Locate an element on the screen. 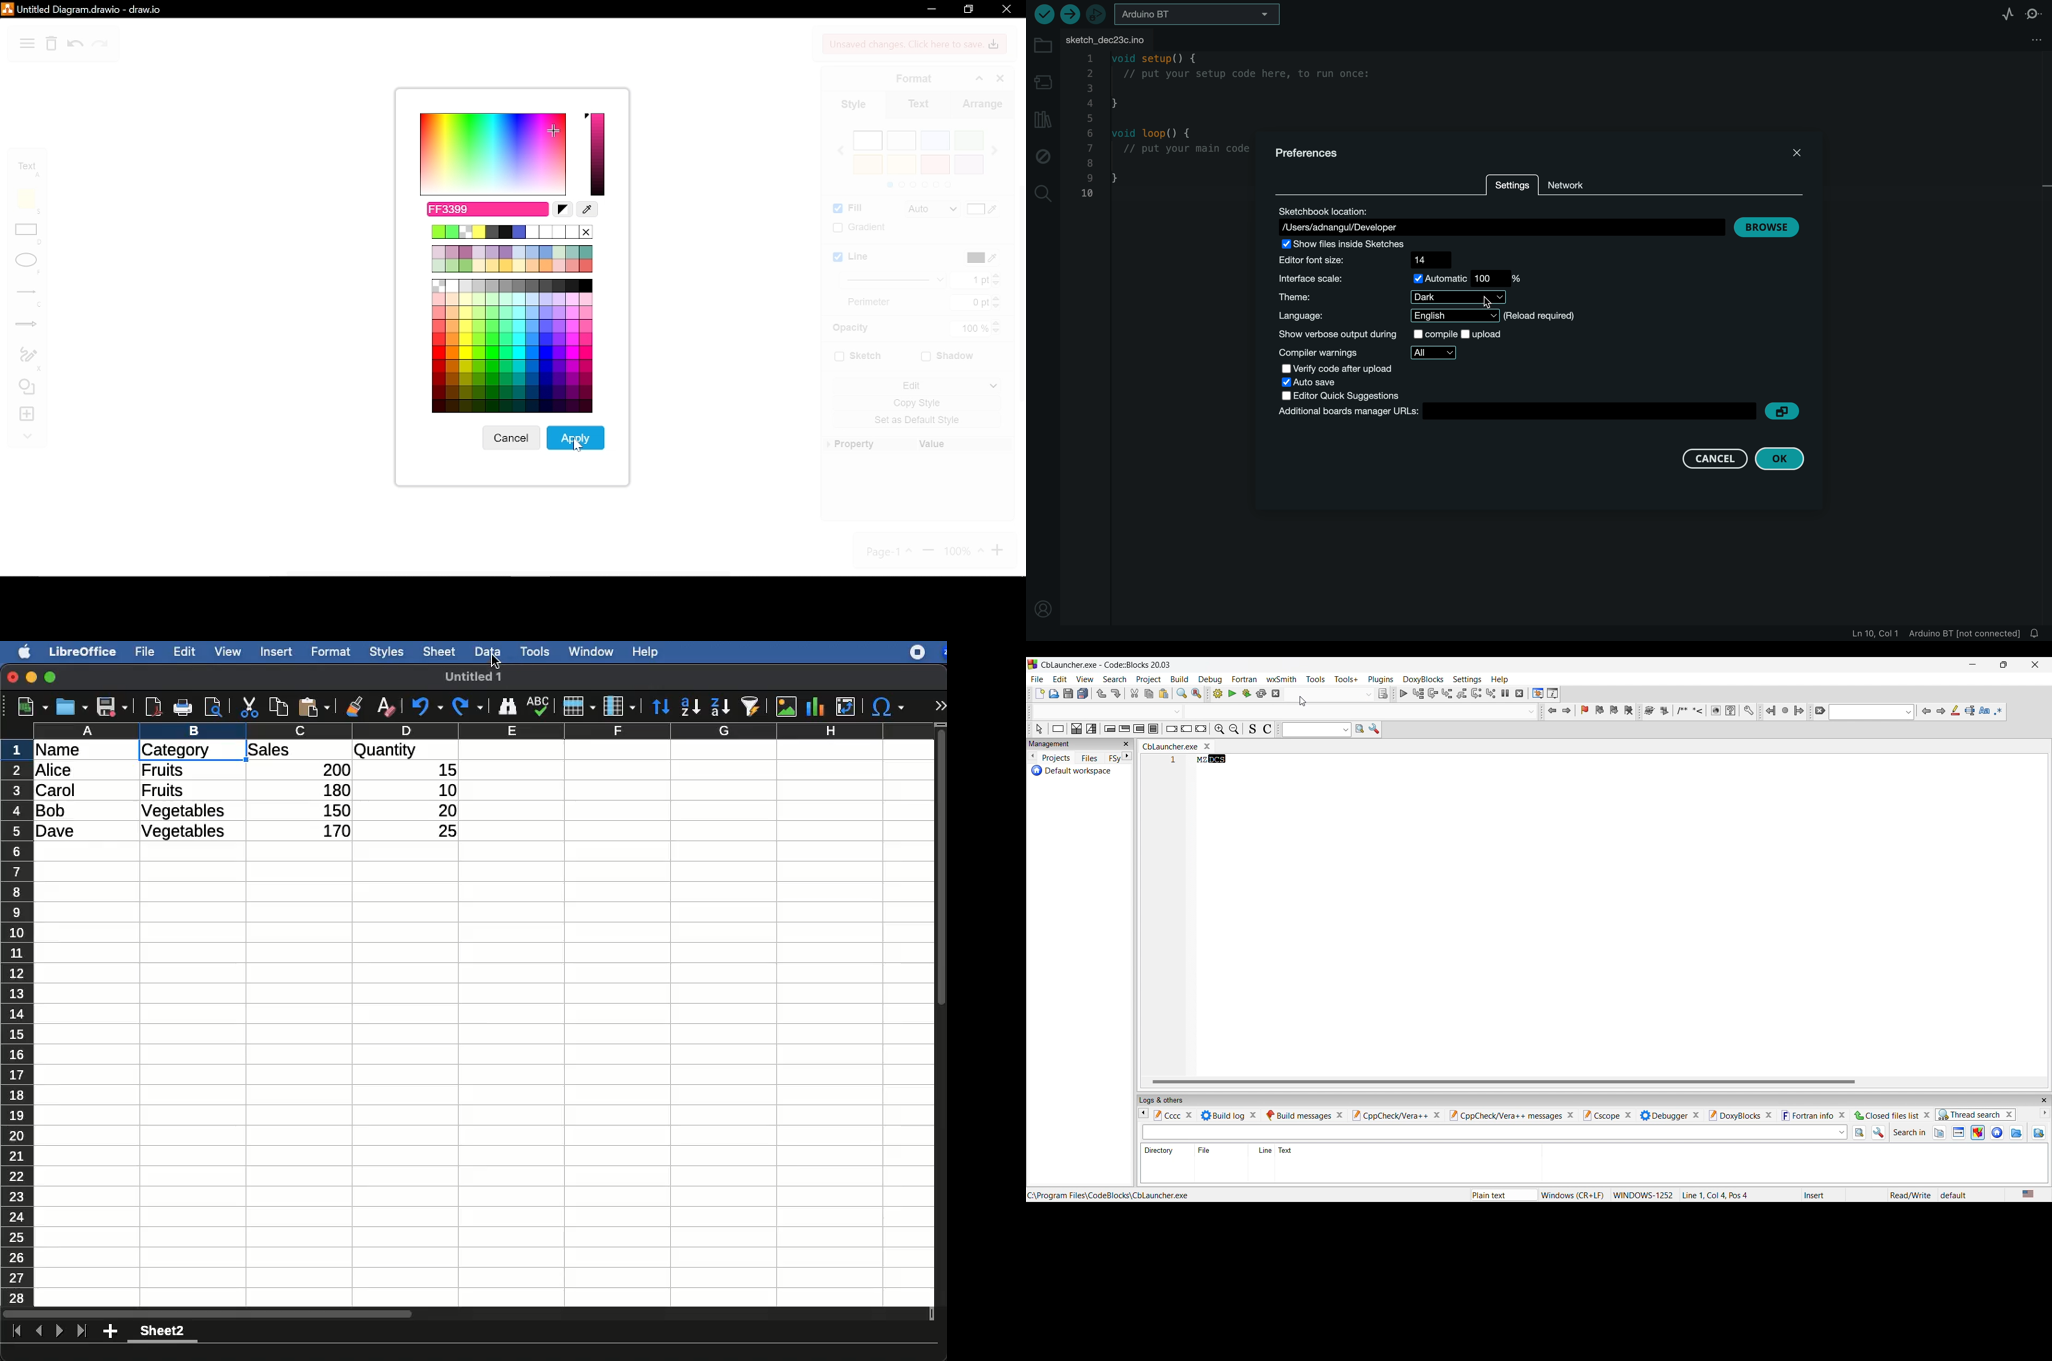 The height and width of the screenshot is (1372, 2072). Next bookmark is located at coordinates (1614, 710).